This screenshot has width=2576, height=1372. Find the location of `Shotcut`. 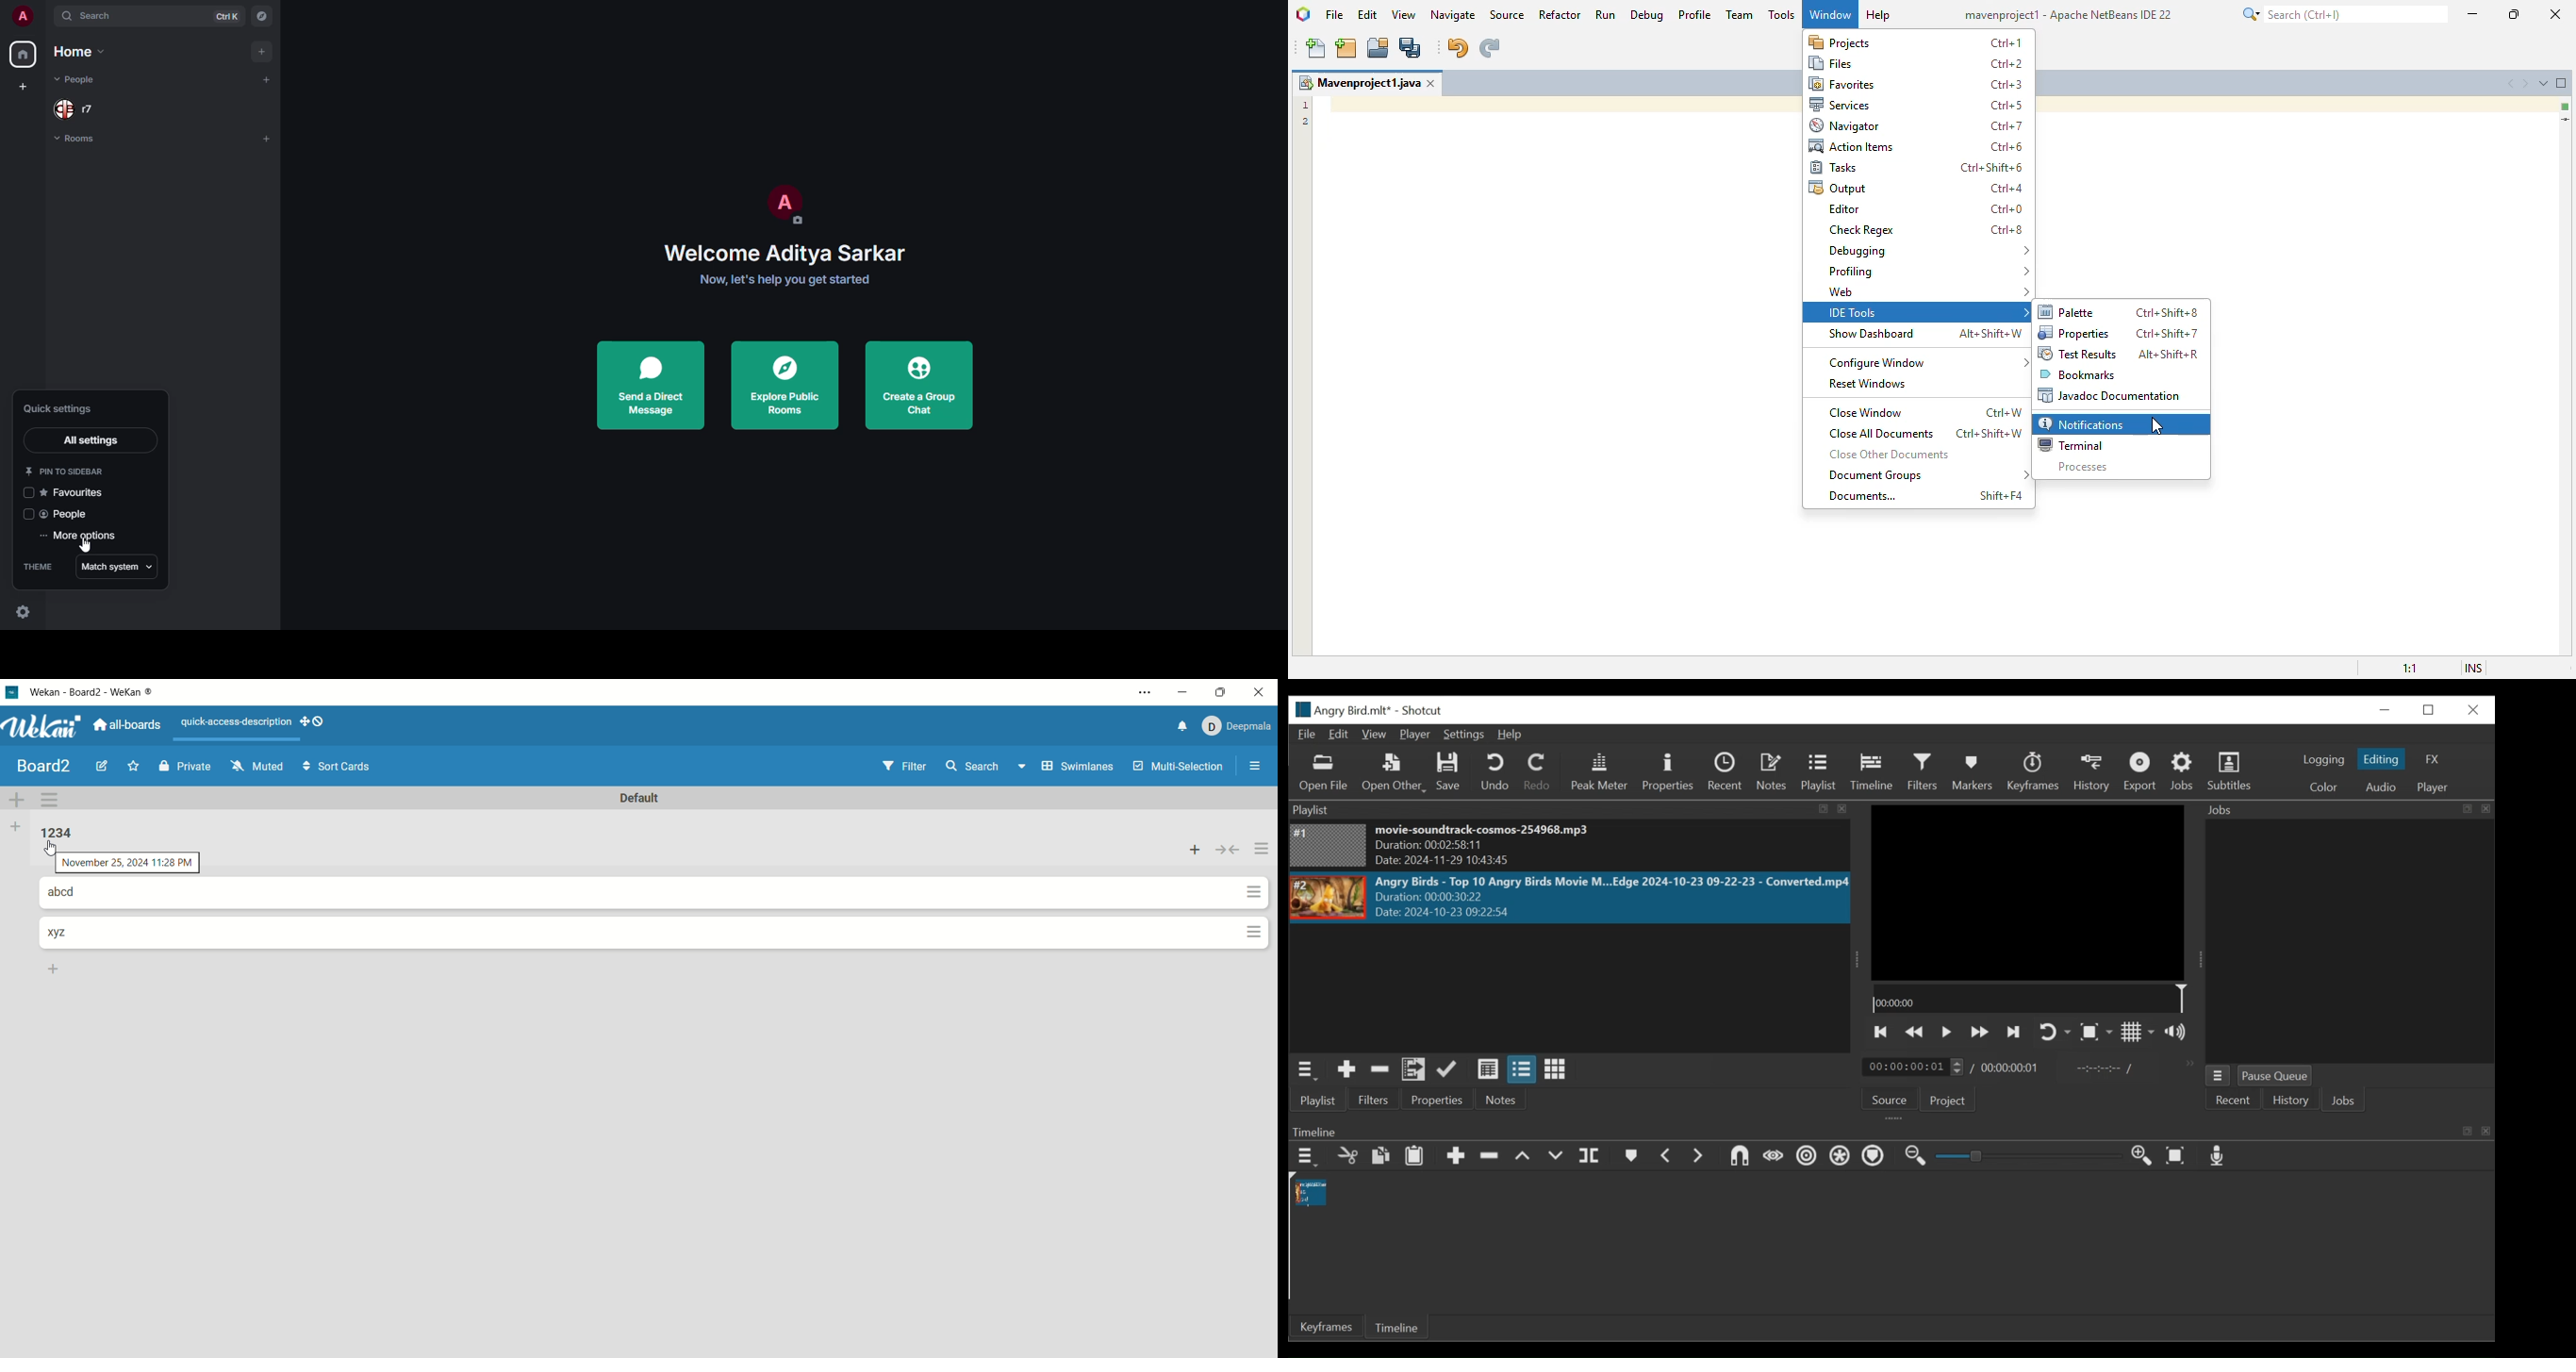

Shotcut is located at coordinates (1424, 710).